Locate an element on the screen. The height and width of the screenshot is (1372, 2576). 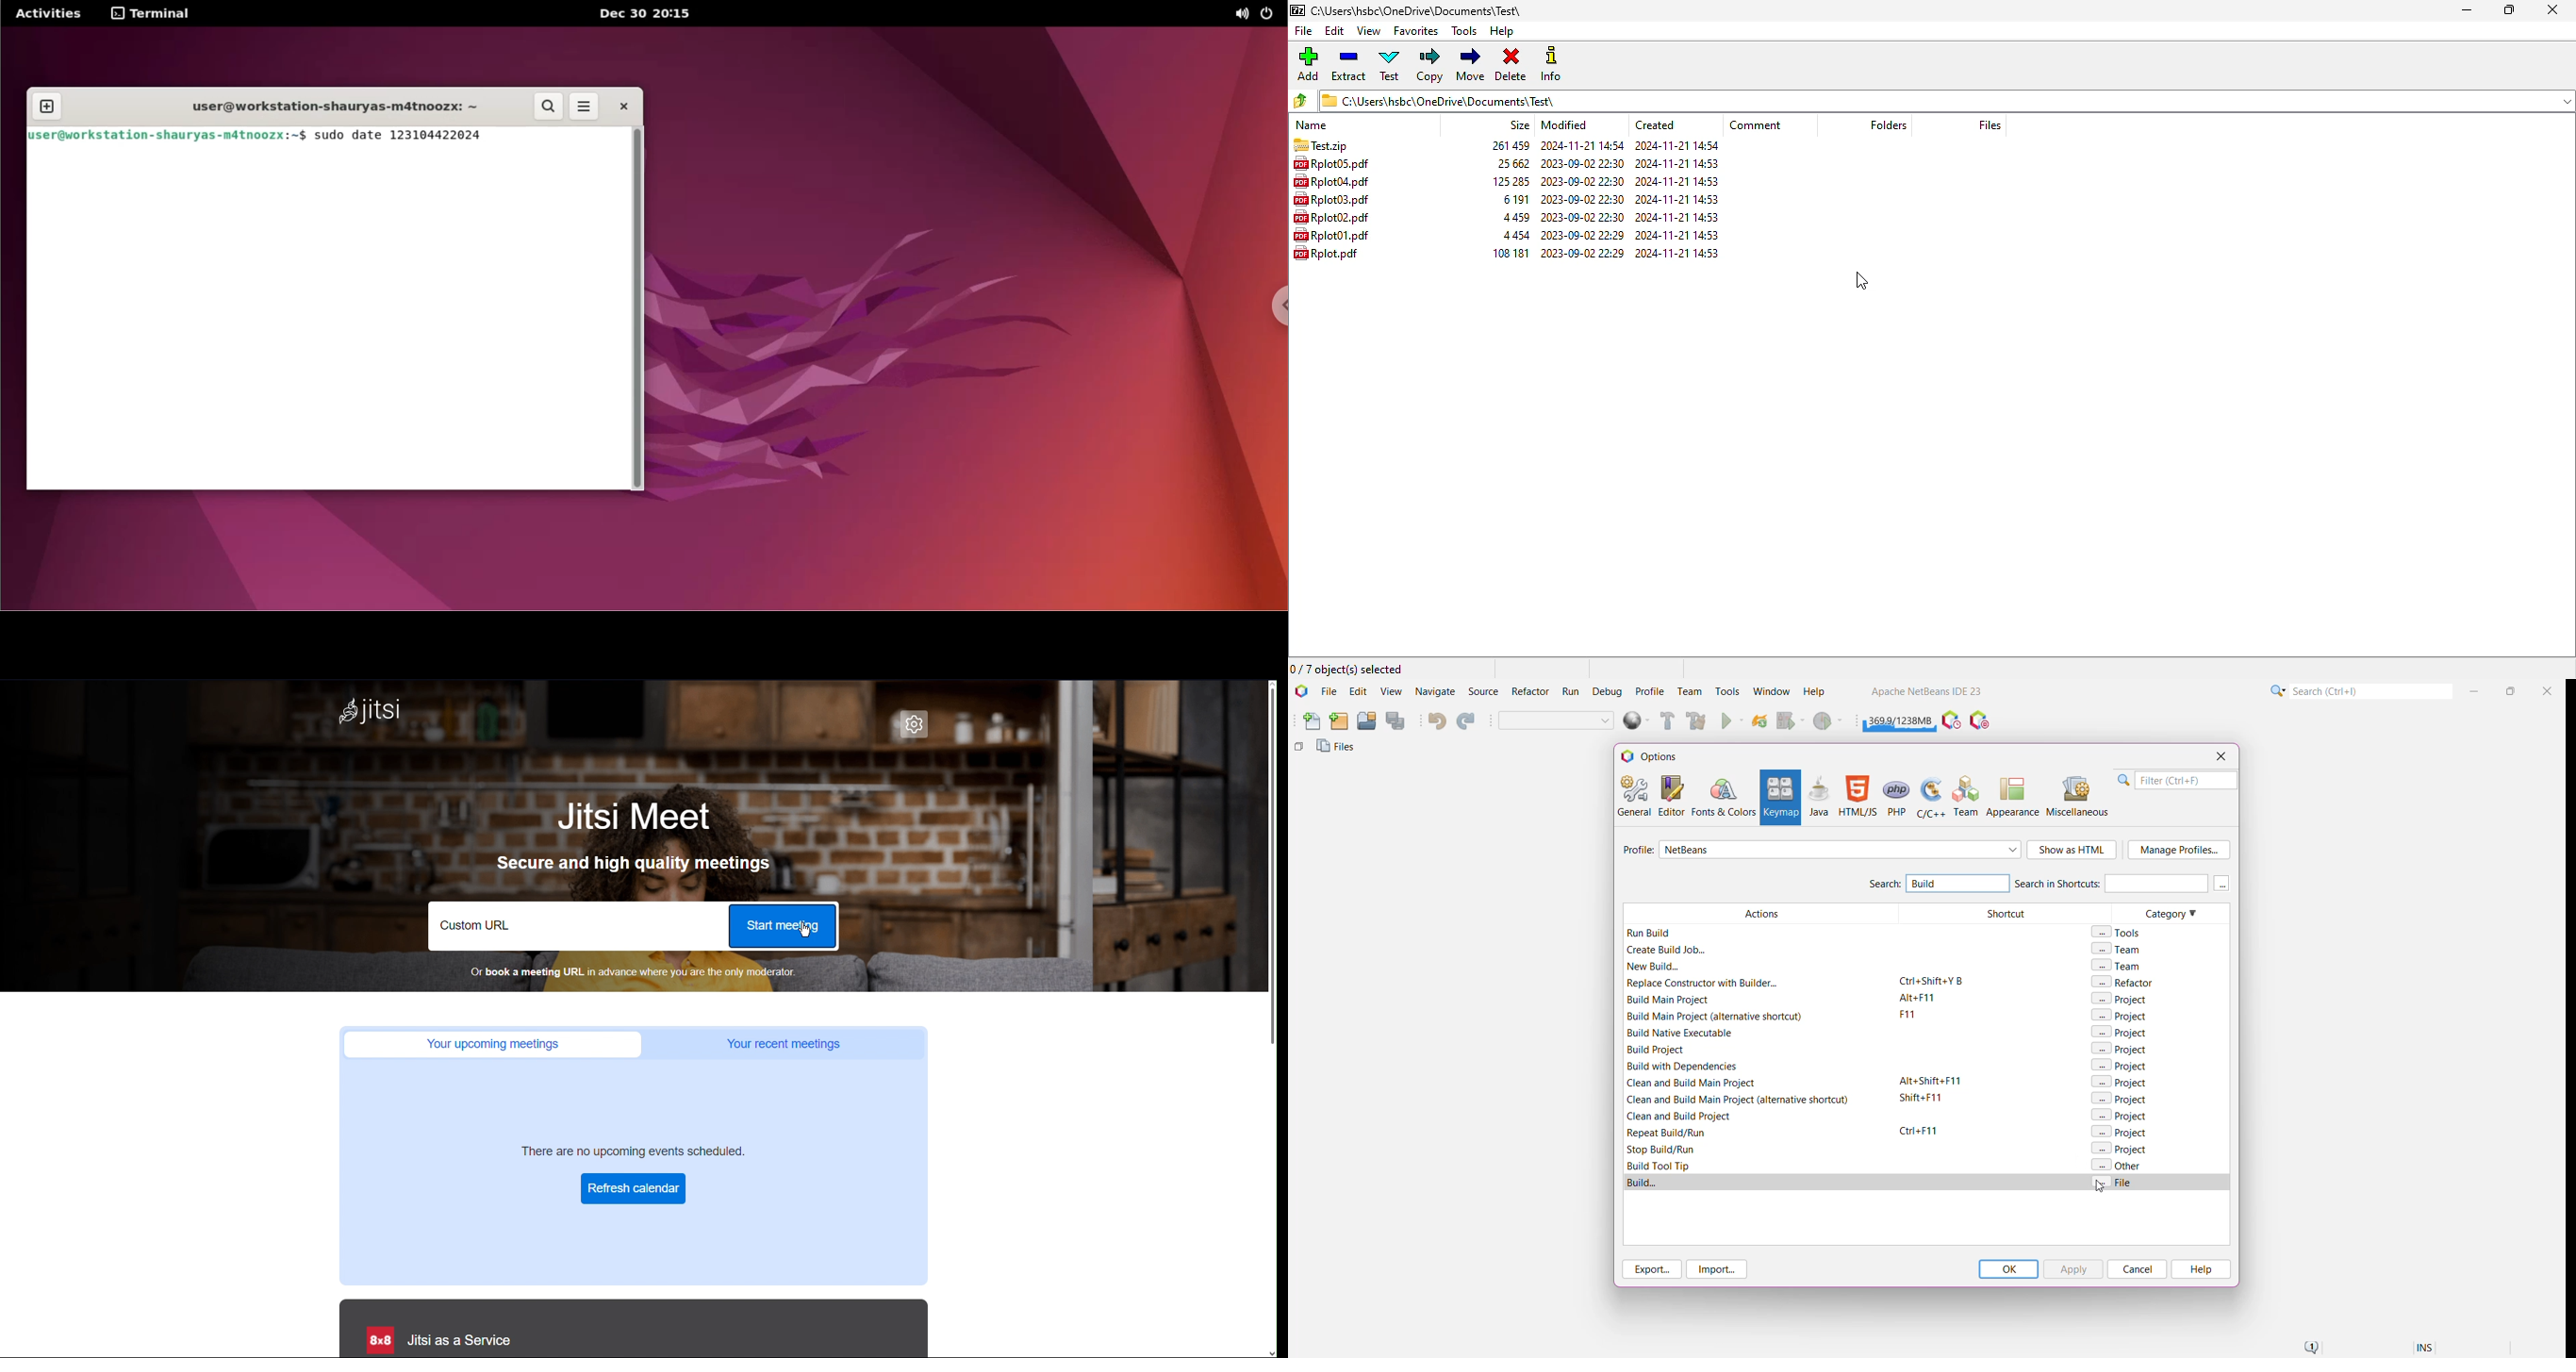
size is located at coordinates (1511, 198).